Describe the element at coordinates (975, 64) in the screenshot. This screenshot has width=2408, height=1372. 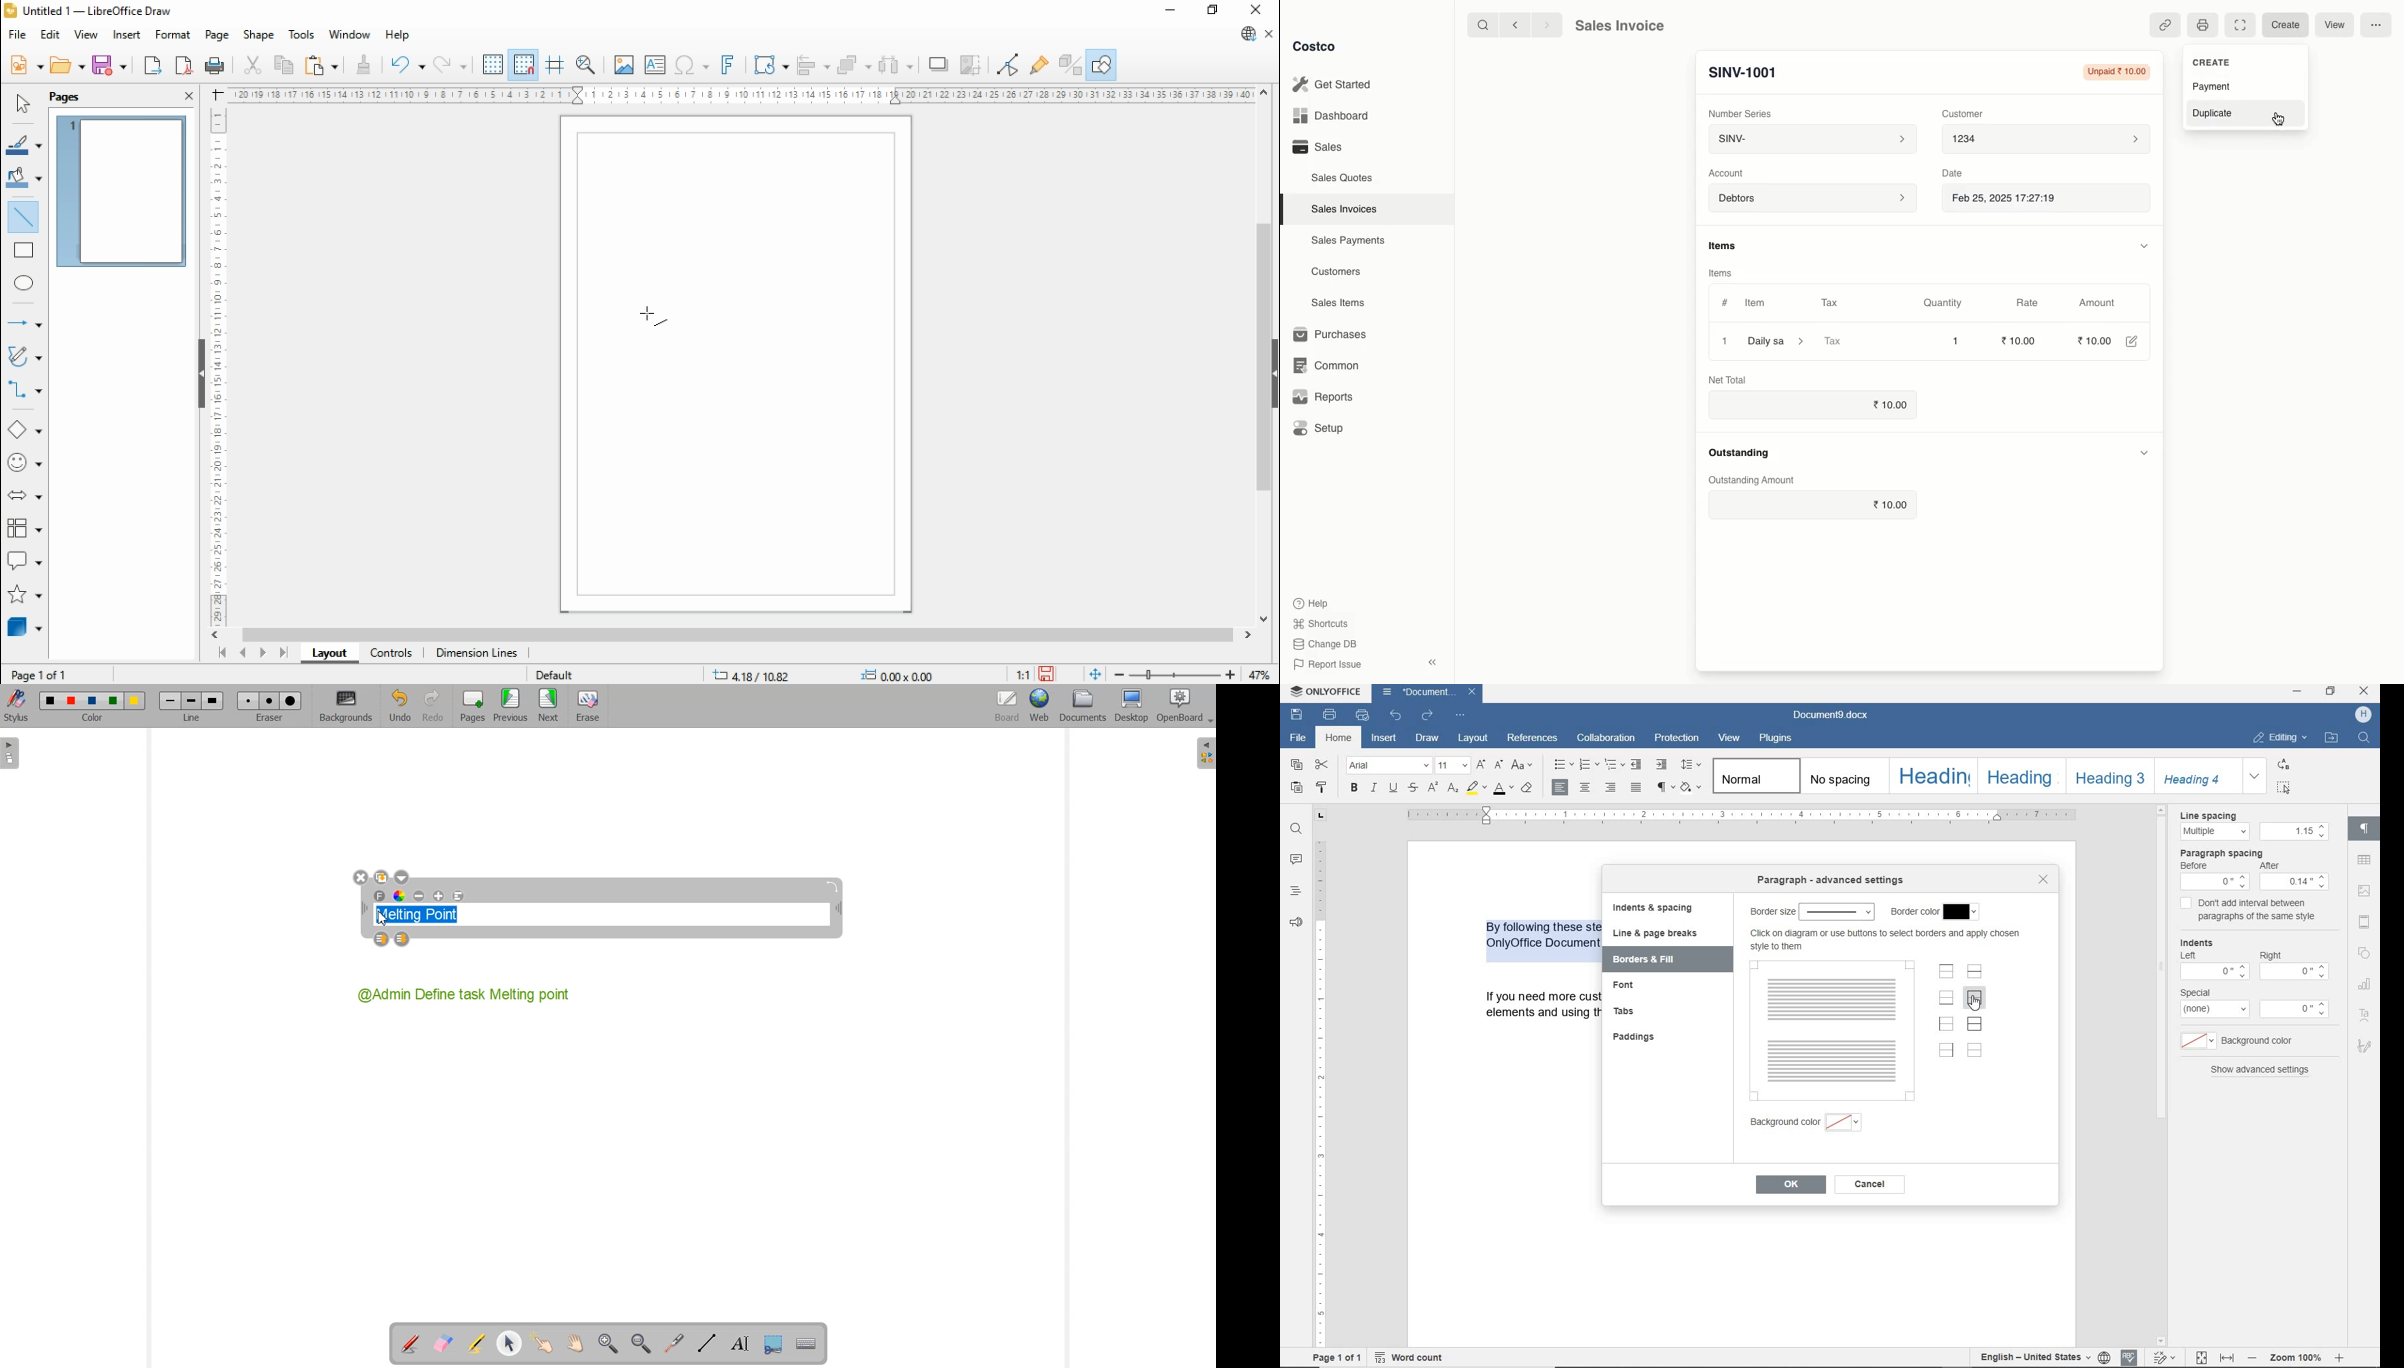
I see `crop` at that location.